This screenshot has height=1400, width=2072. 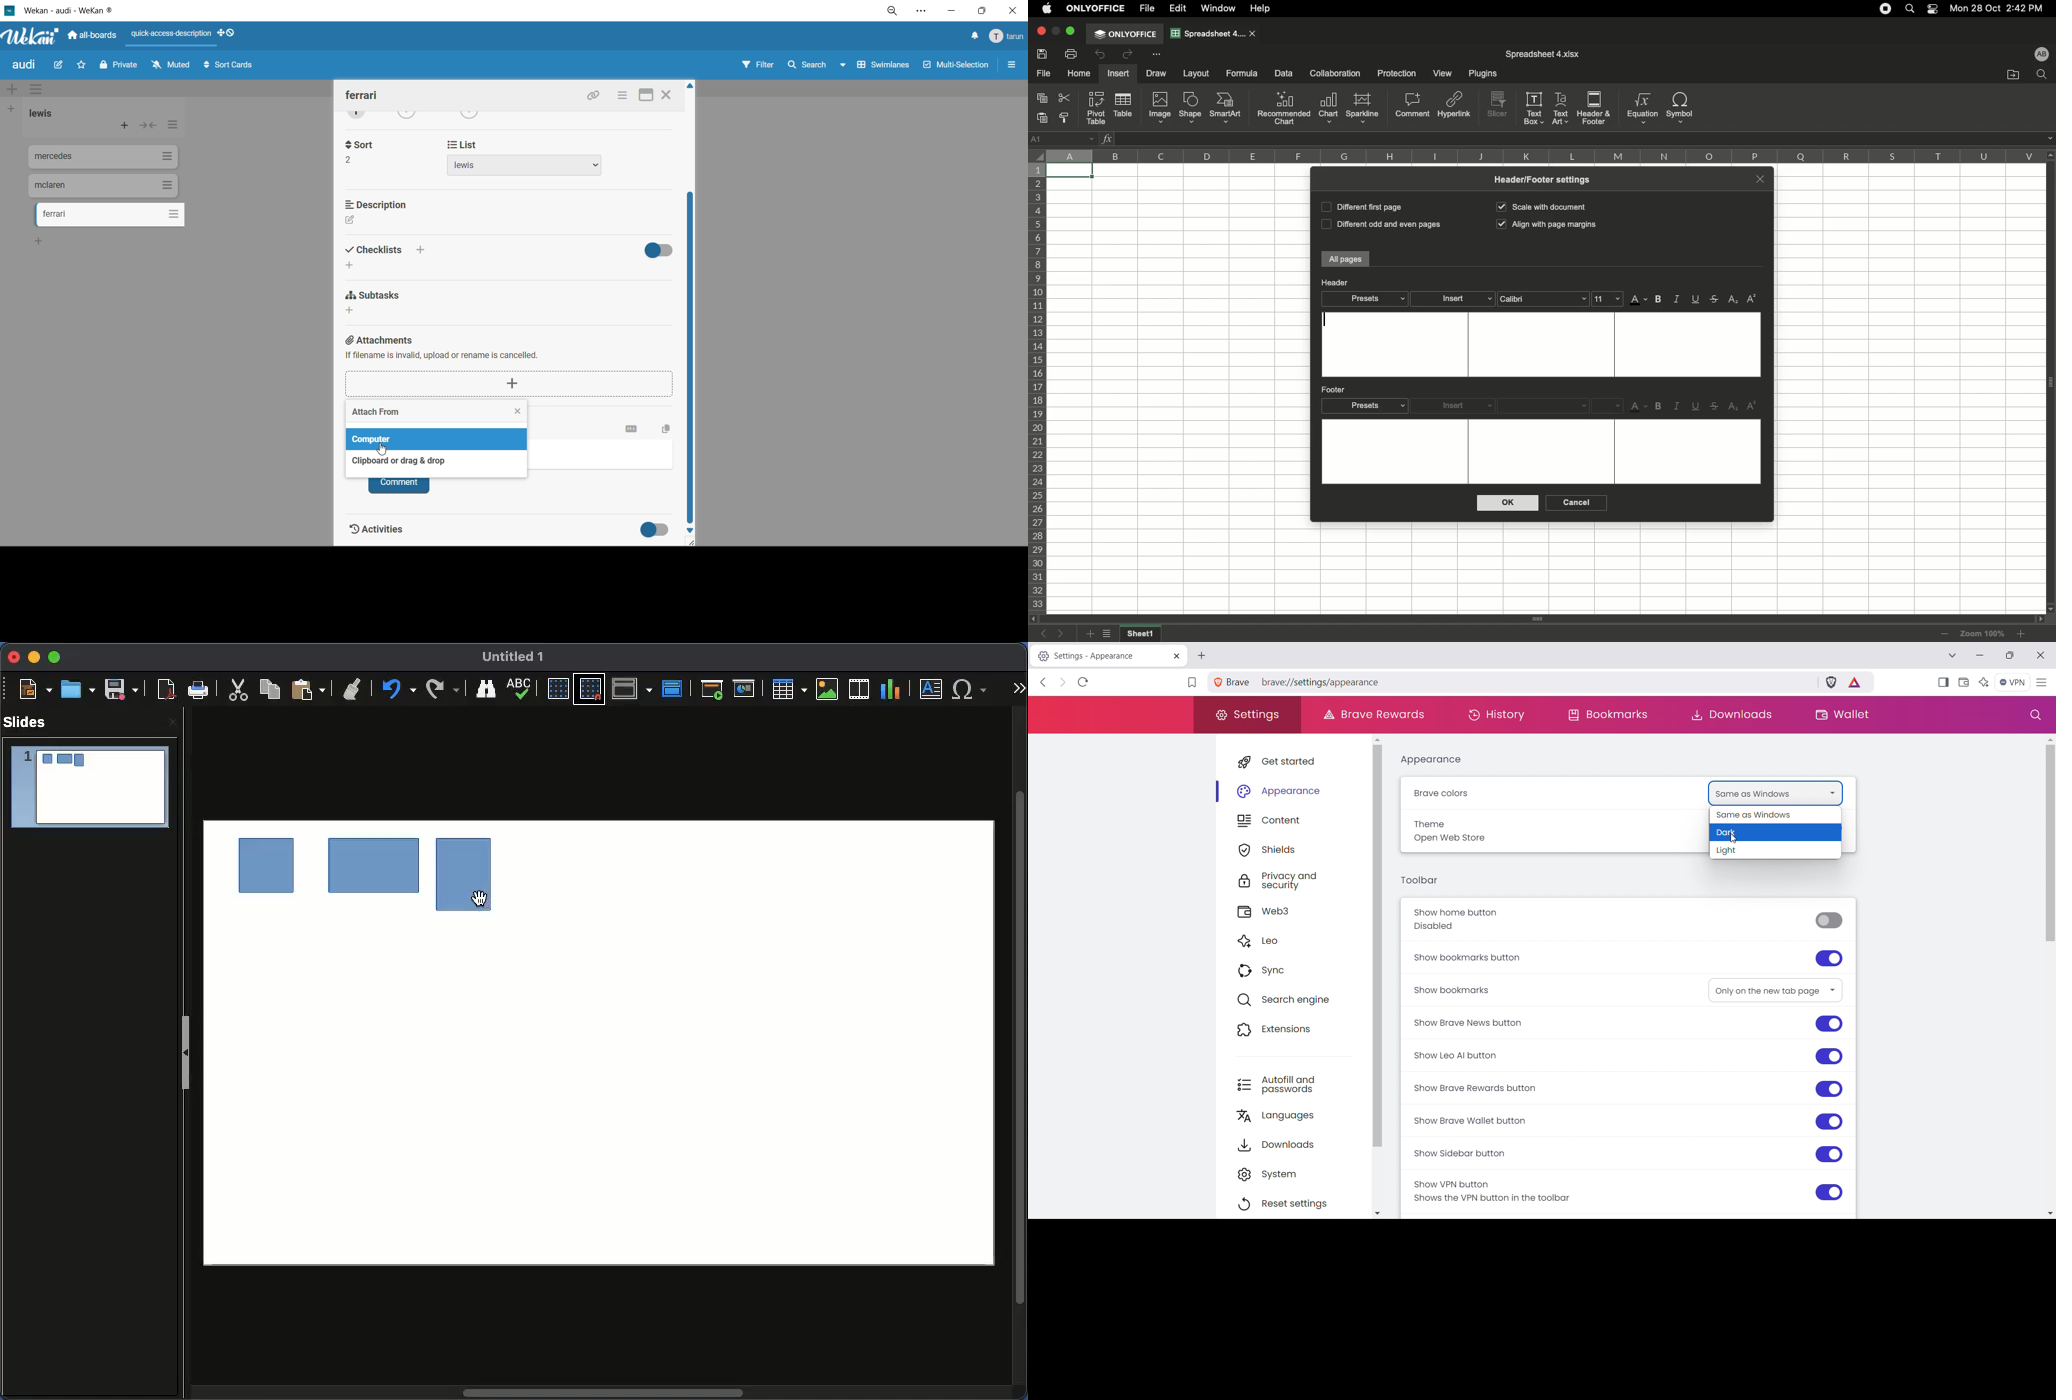 I want to click on copy link, so click(x=593, y=97).